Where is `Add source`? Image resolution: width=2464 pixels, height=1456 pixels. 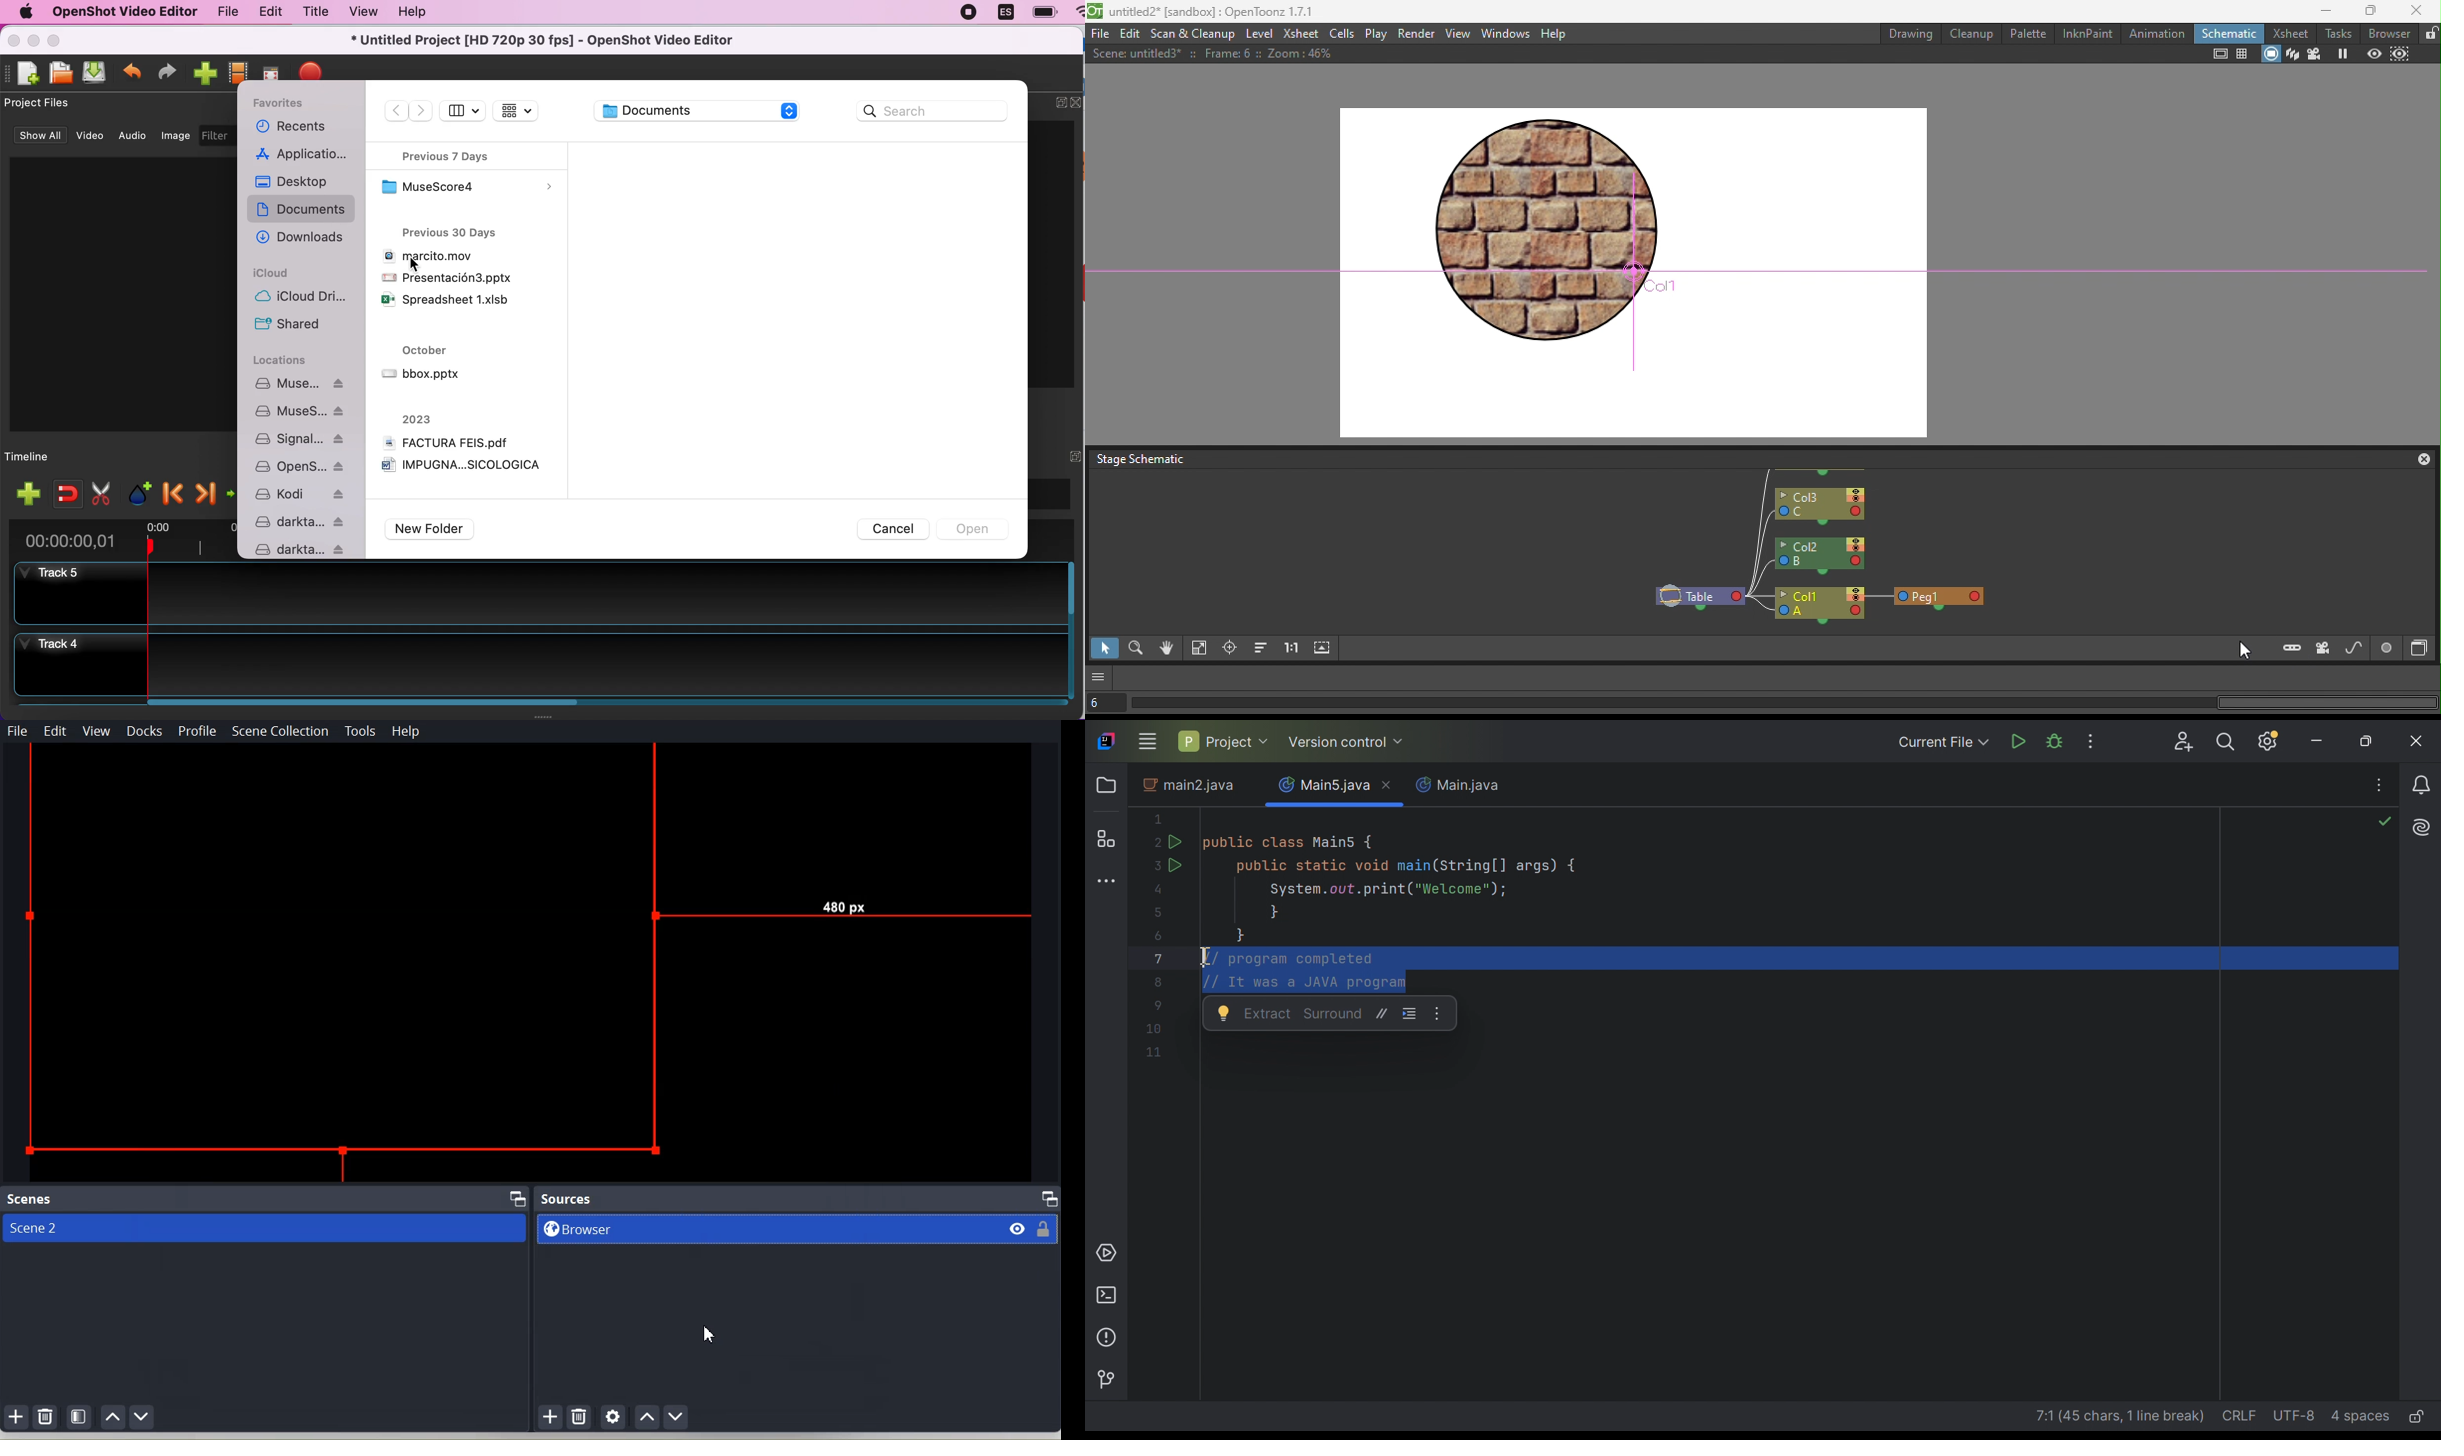 Add source is located at coordinates (551, 1417).